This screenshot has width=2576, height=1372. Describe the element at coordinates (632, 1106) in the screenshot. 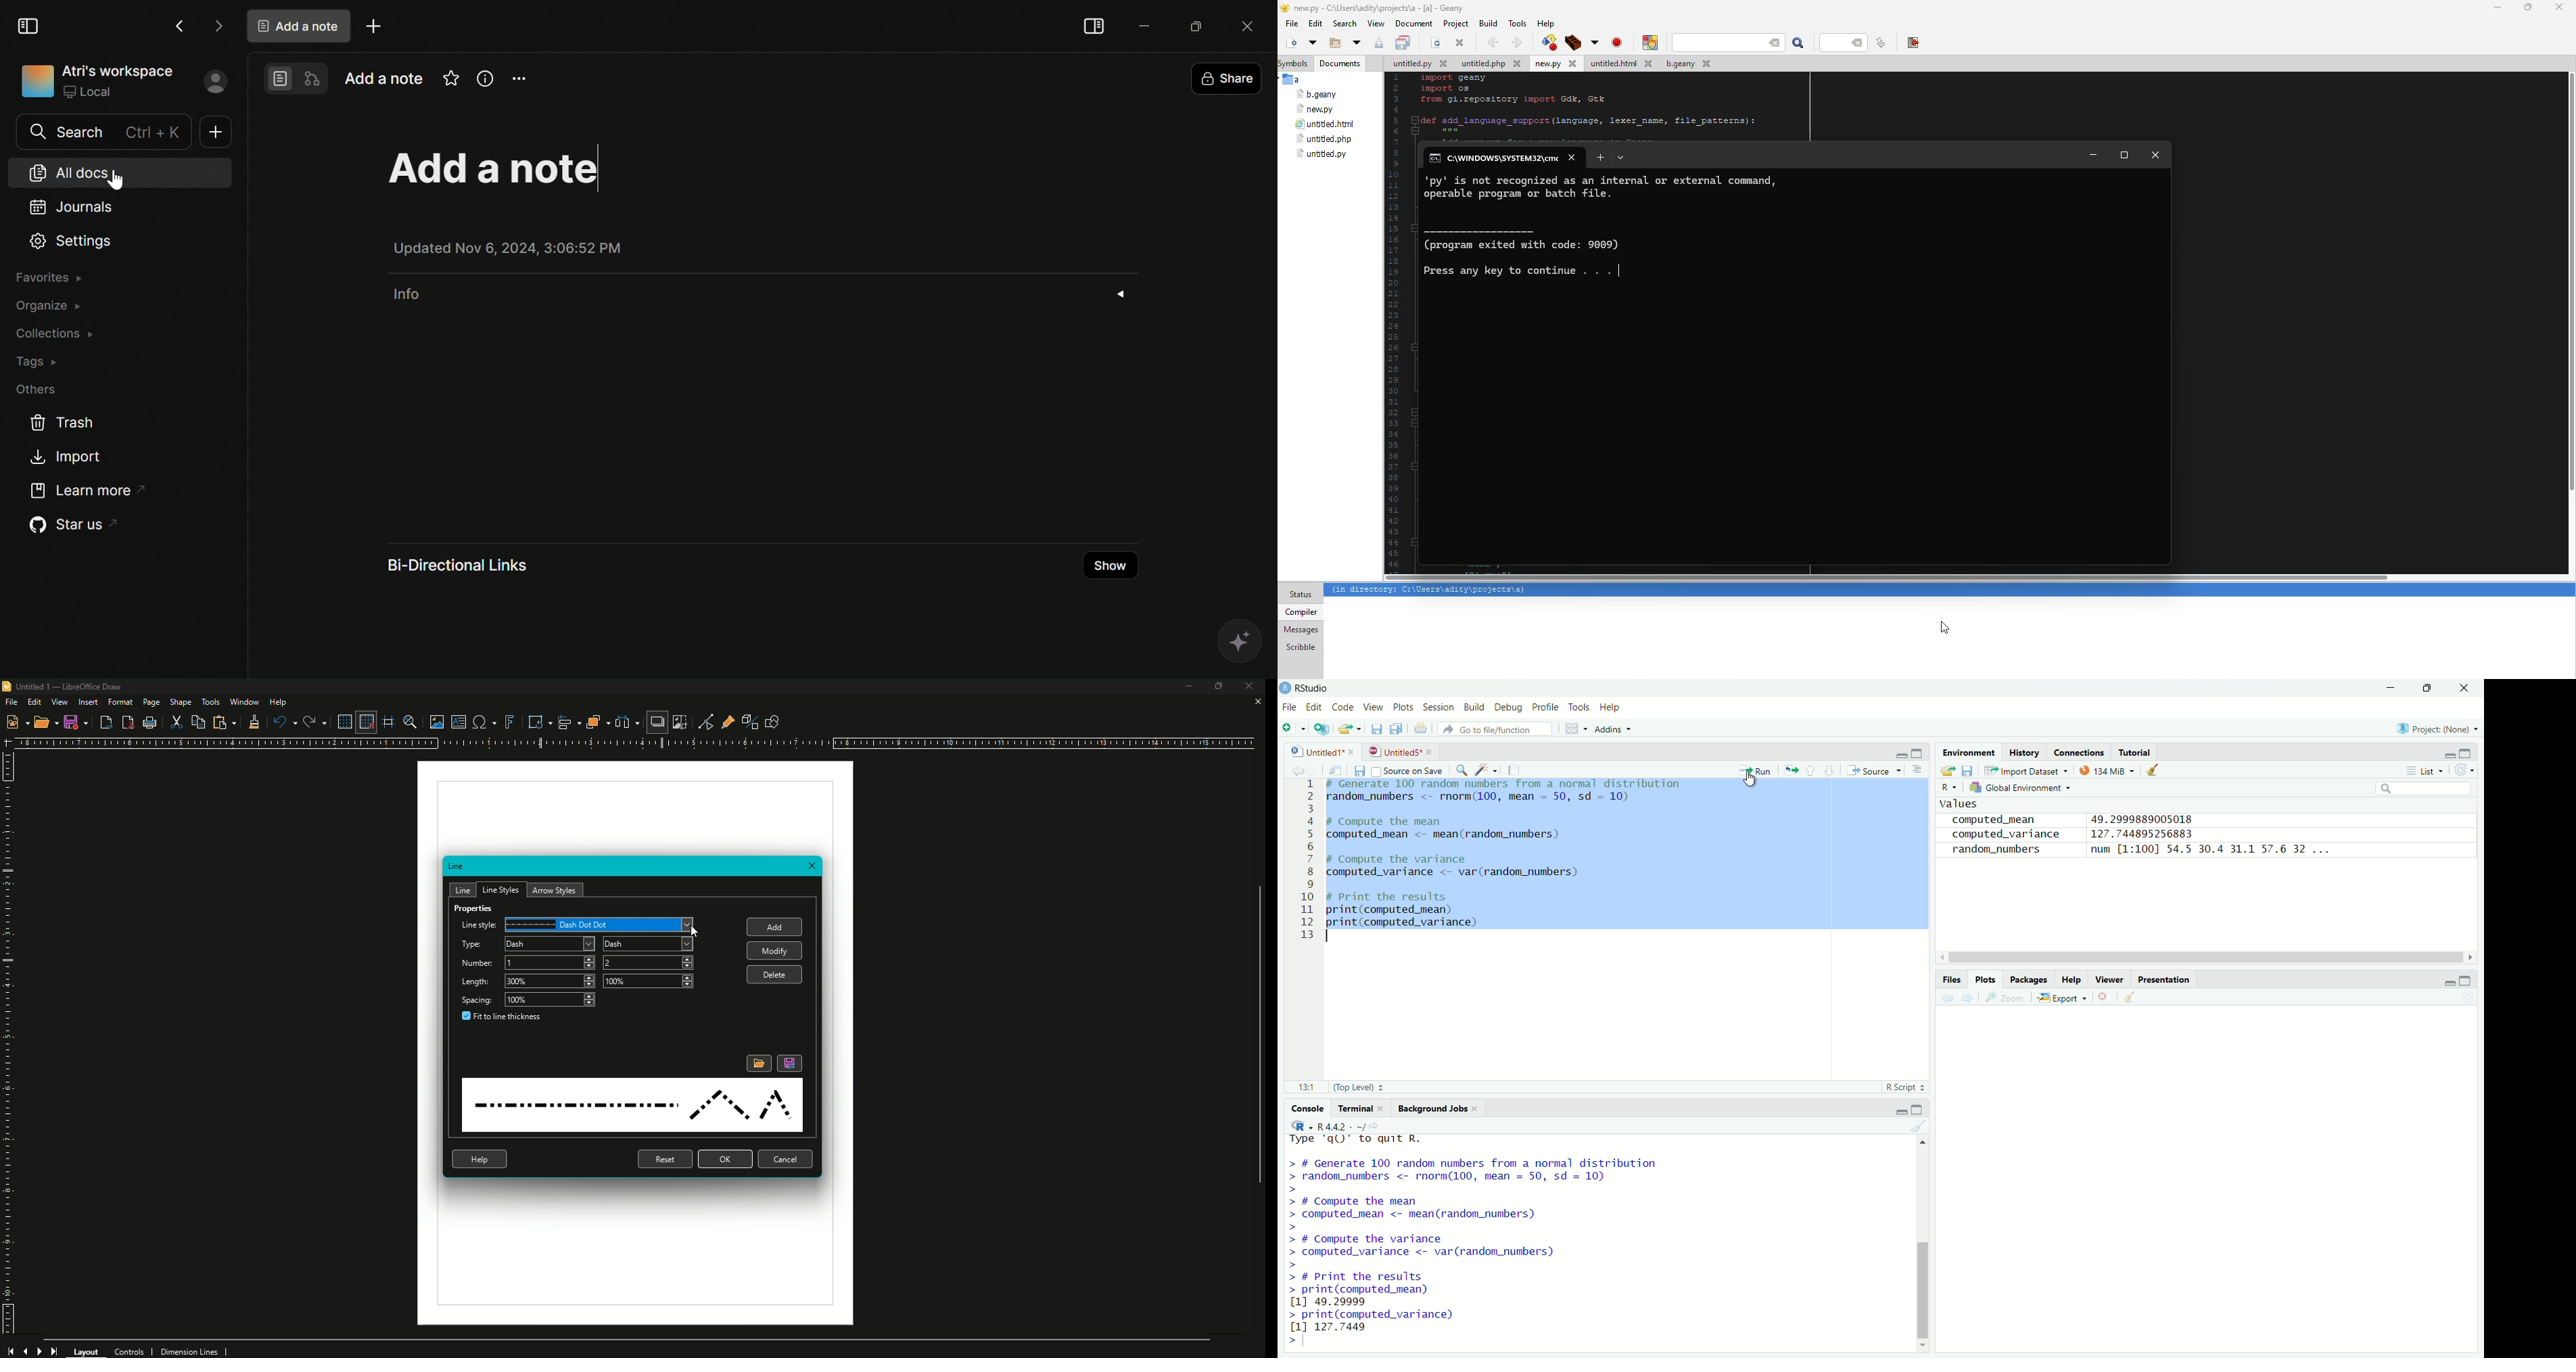

I see `Line Style` at that location.